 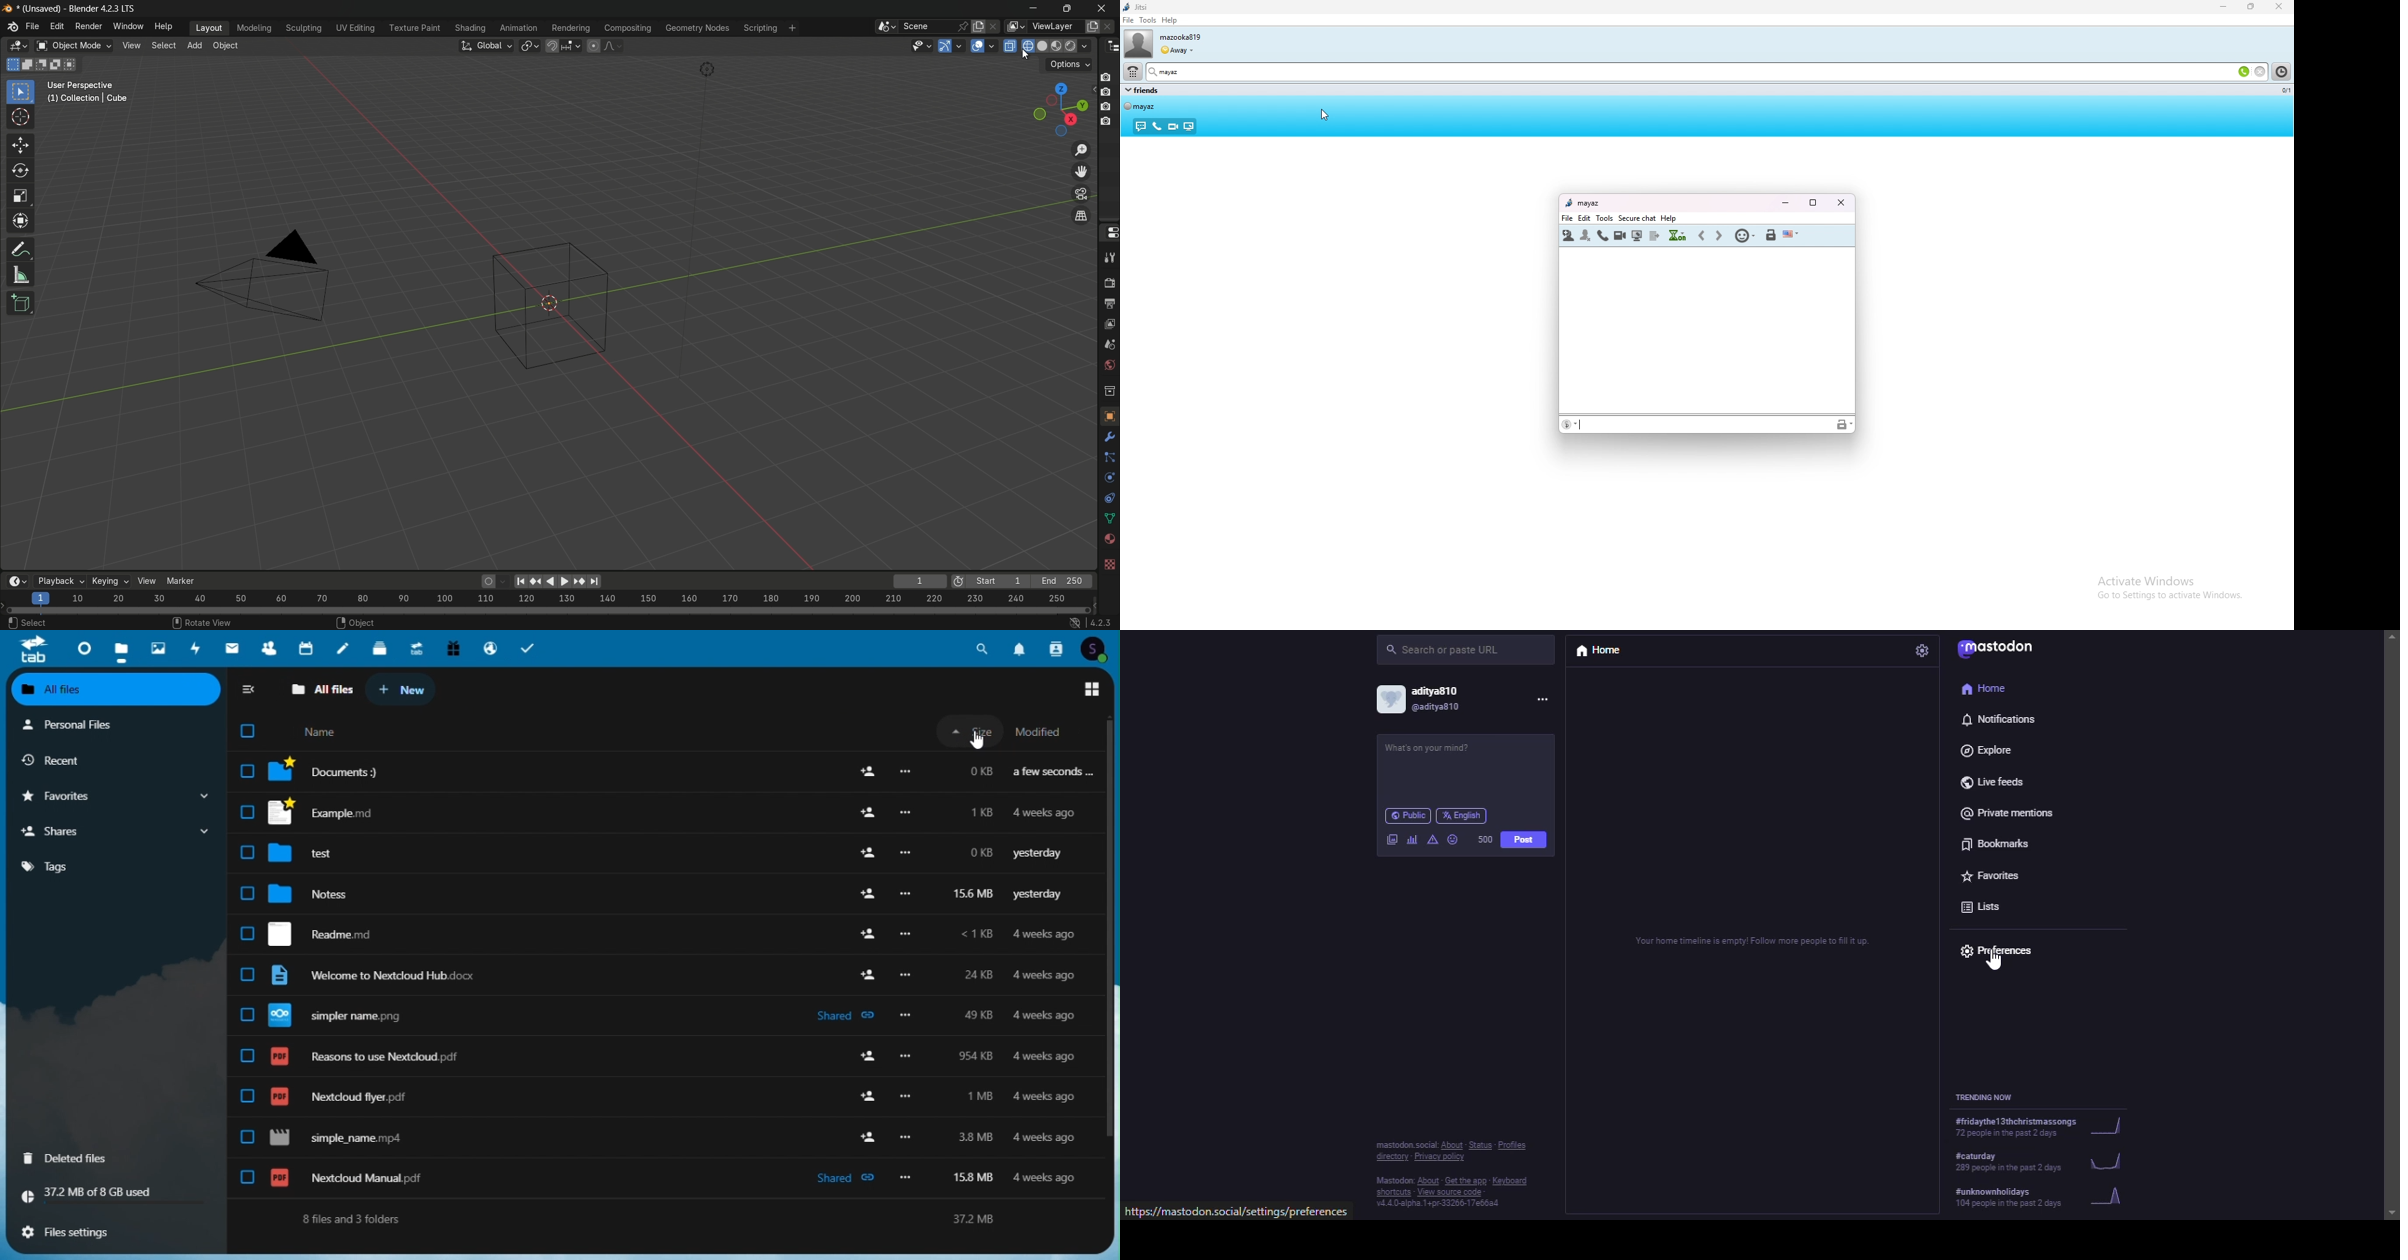 What do you see at coordinates (1983, 687) in the screenshot?
I see `home` at bounding box center [1983, 687].